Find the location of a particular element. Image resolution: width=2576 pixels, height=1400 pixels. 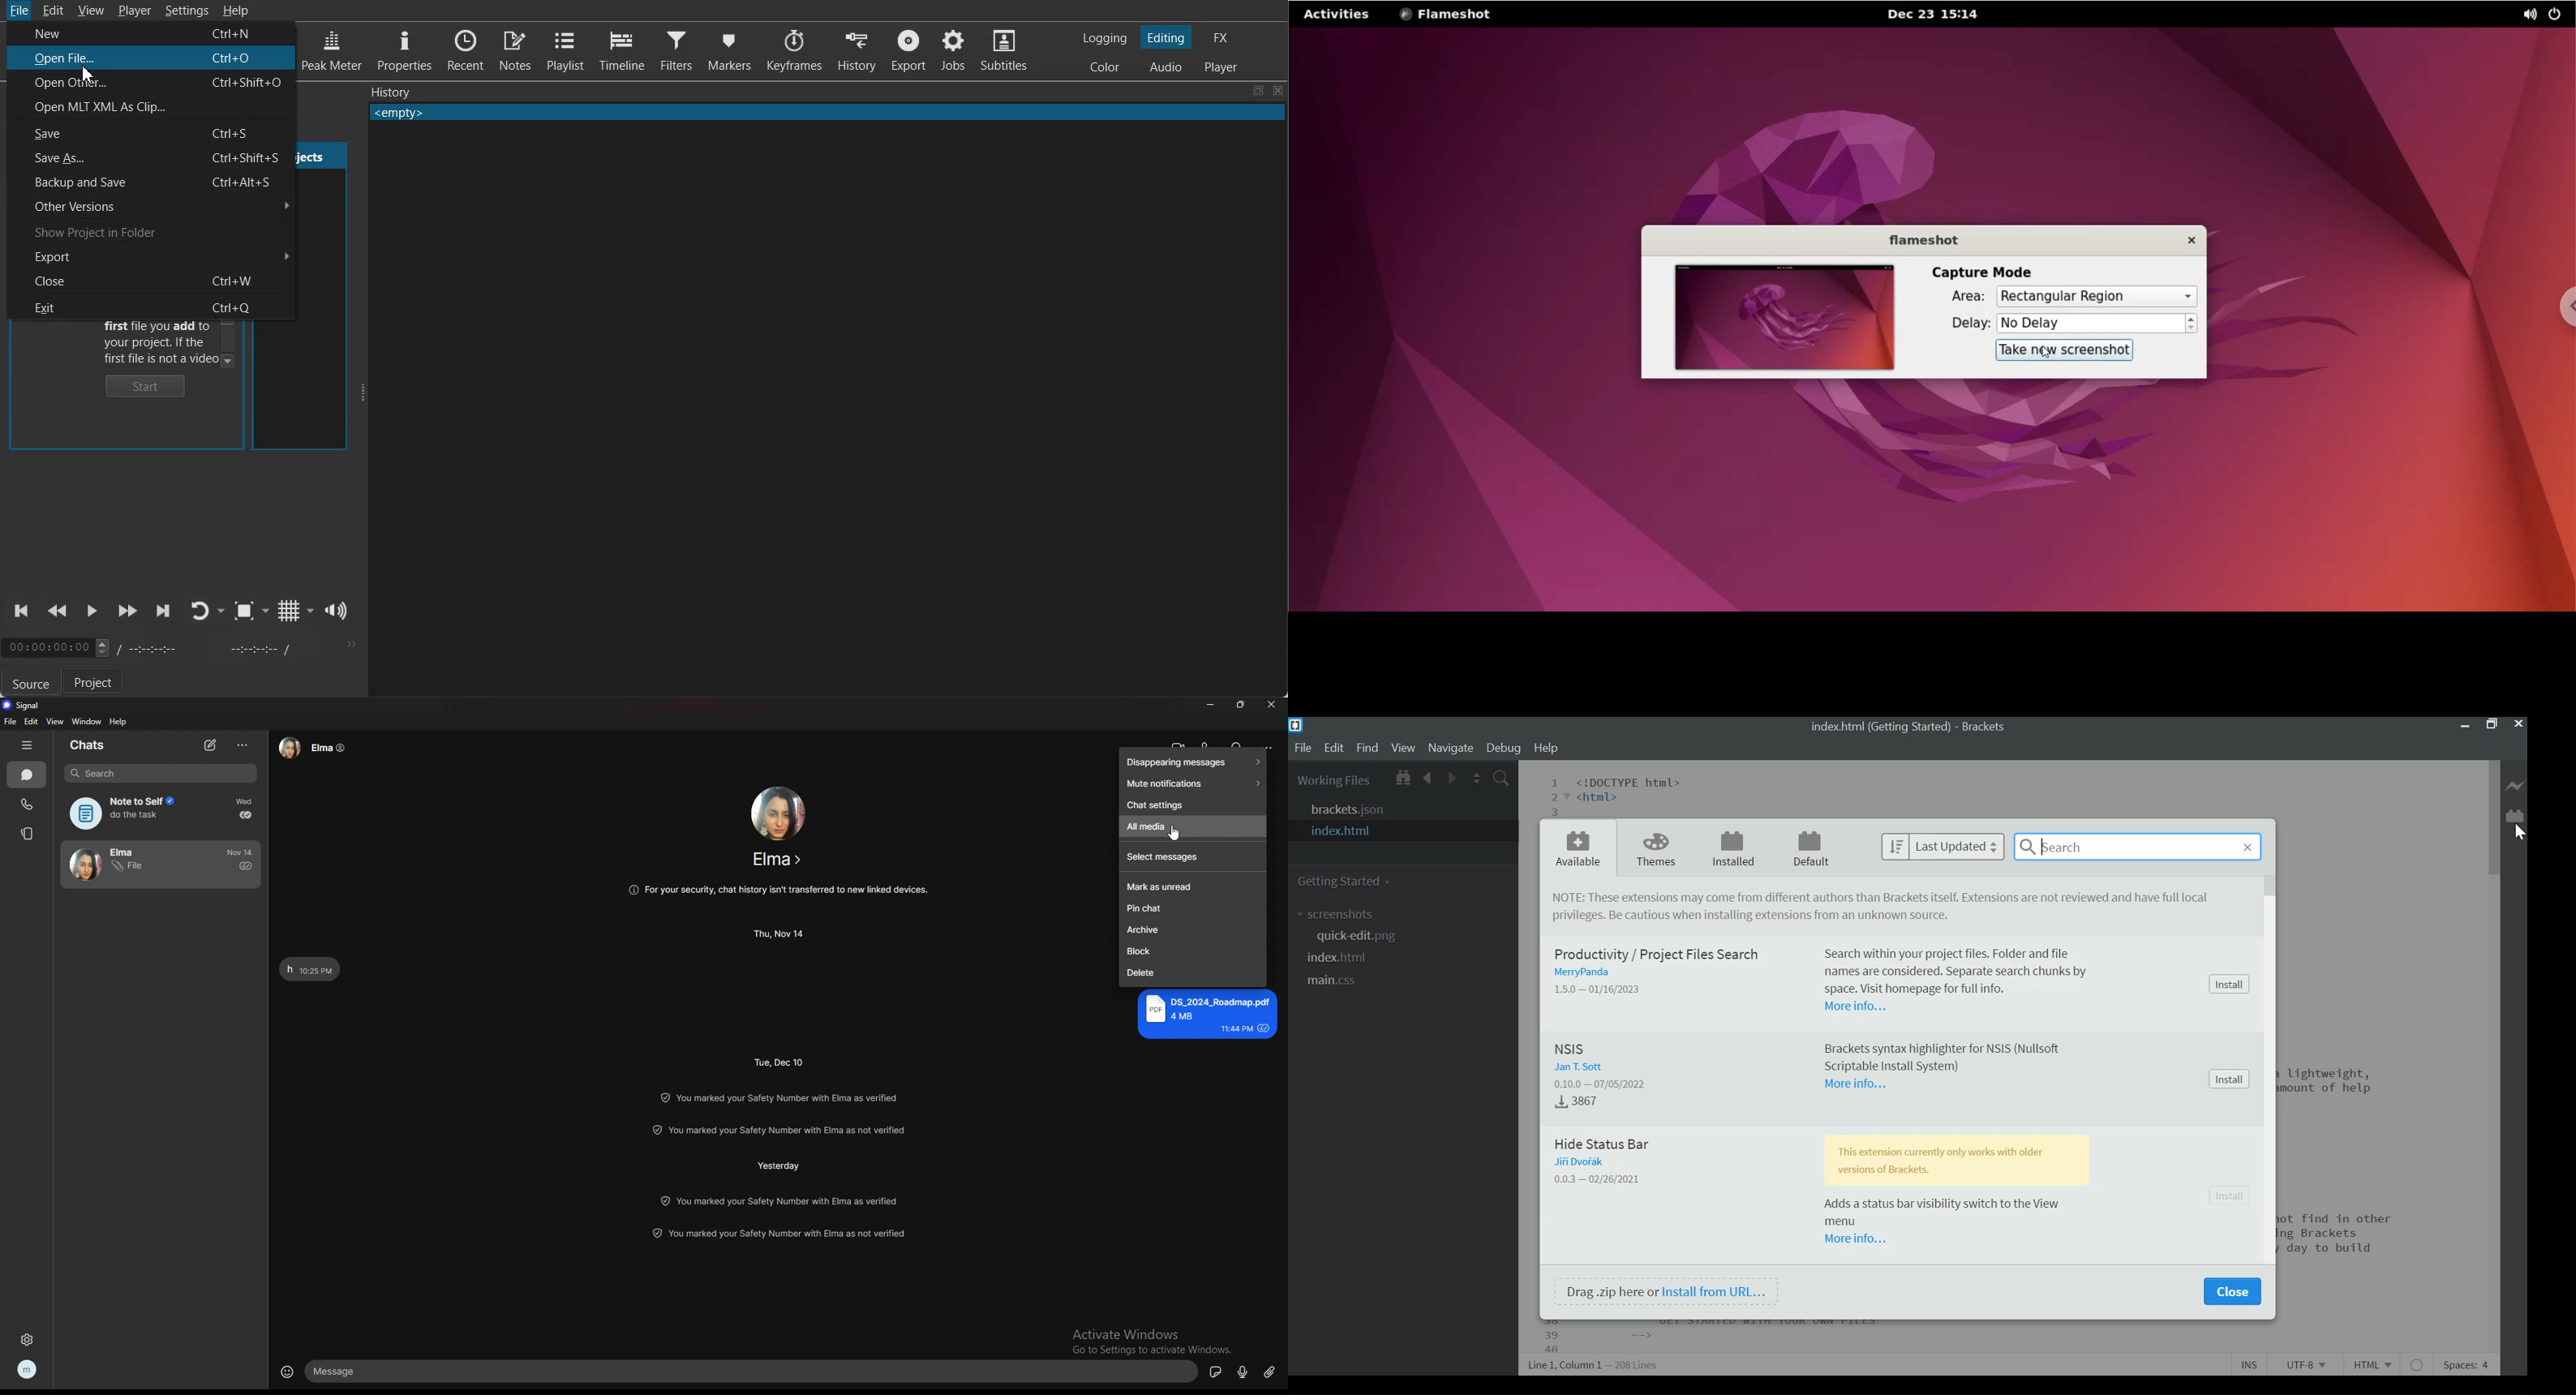

Toggle Zoom is located at coordinates (244, 611).